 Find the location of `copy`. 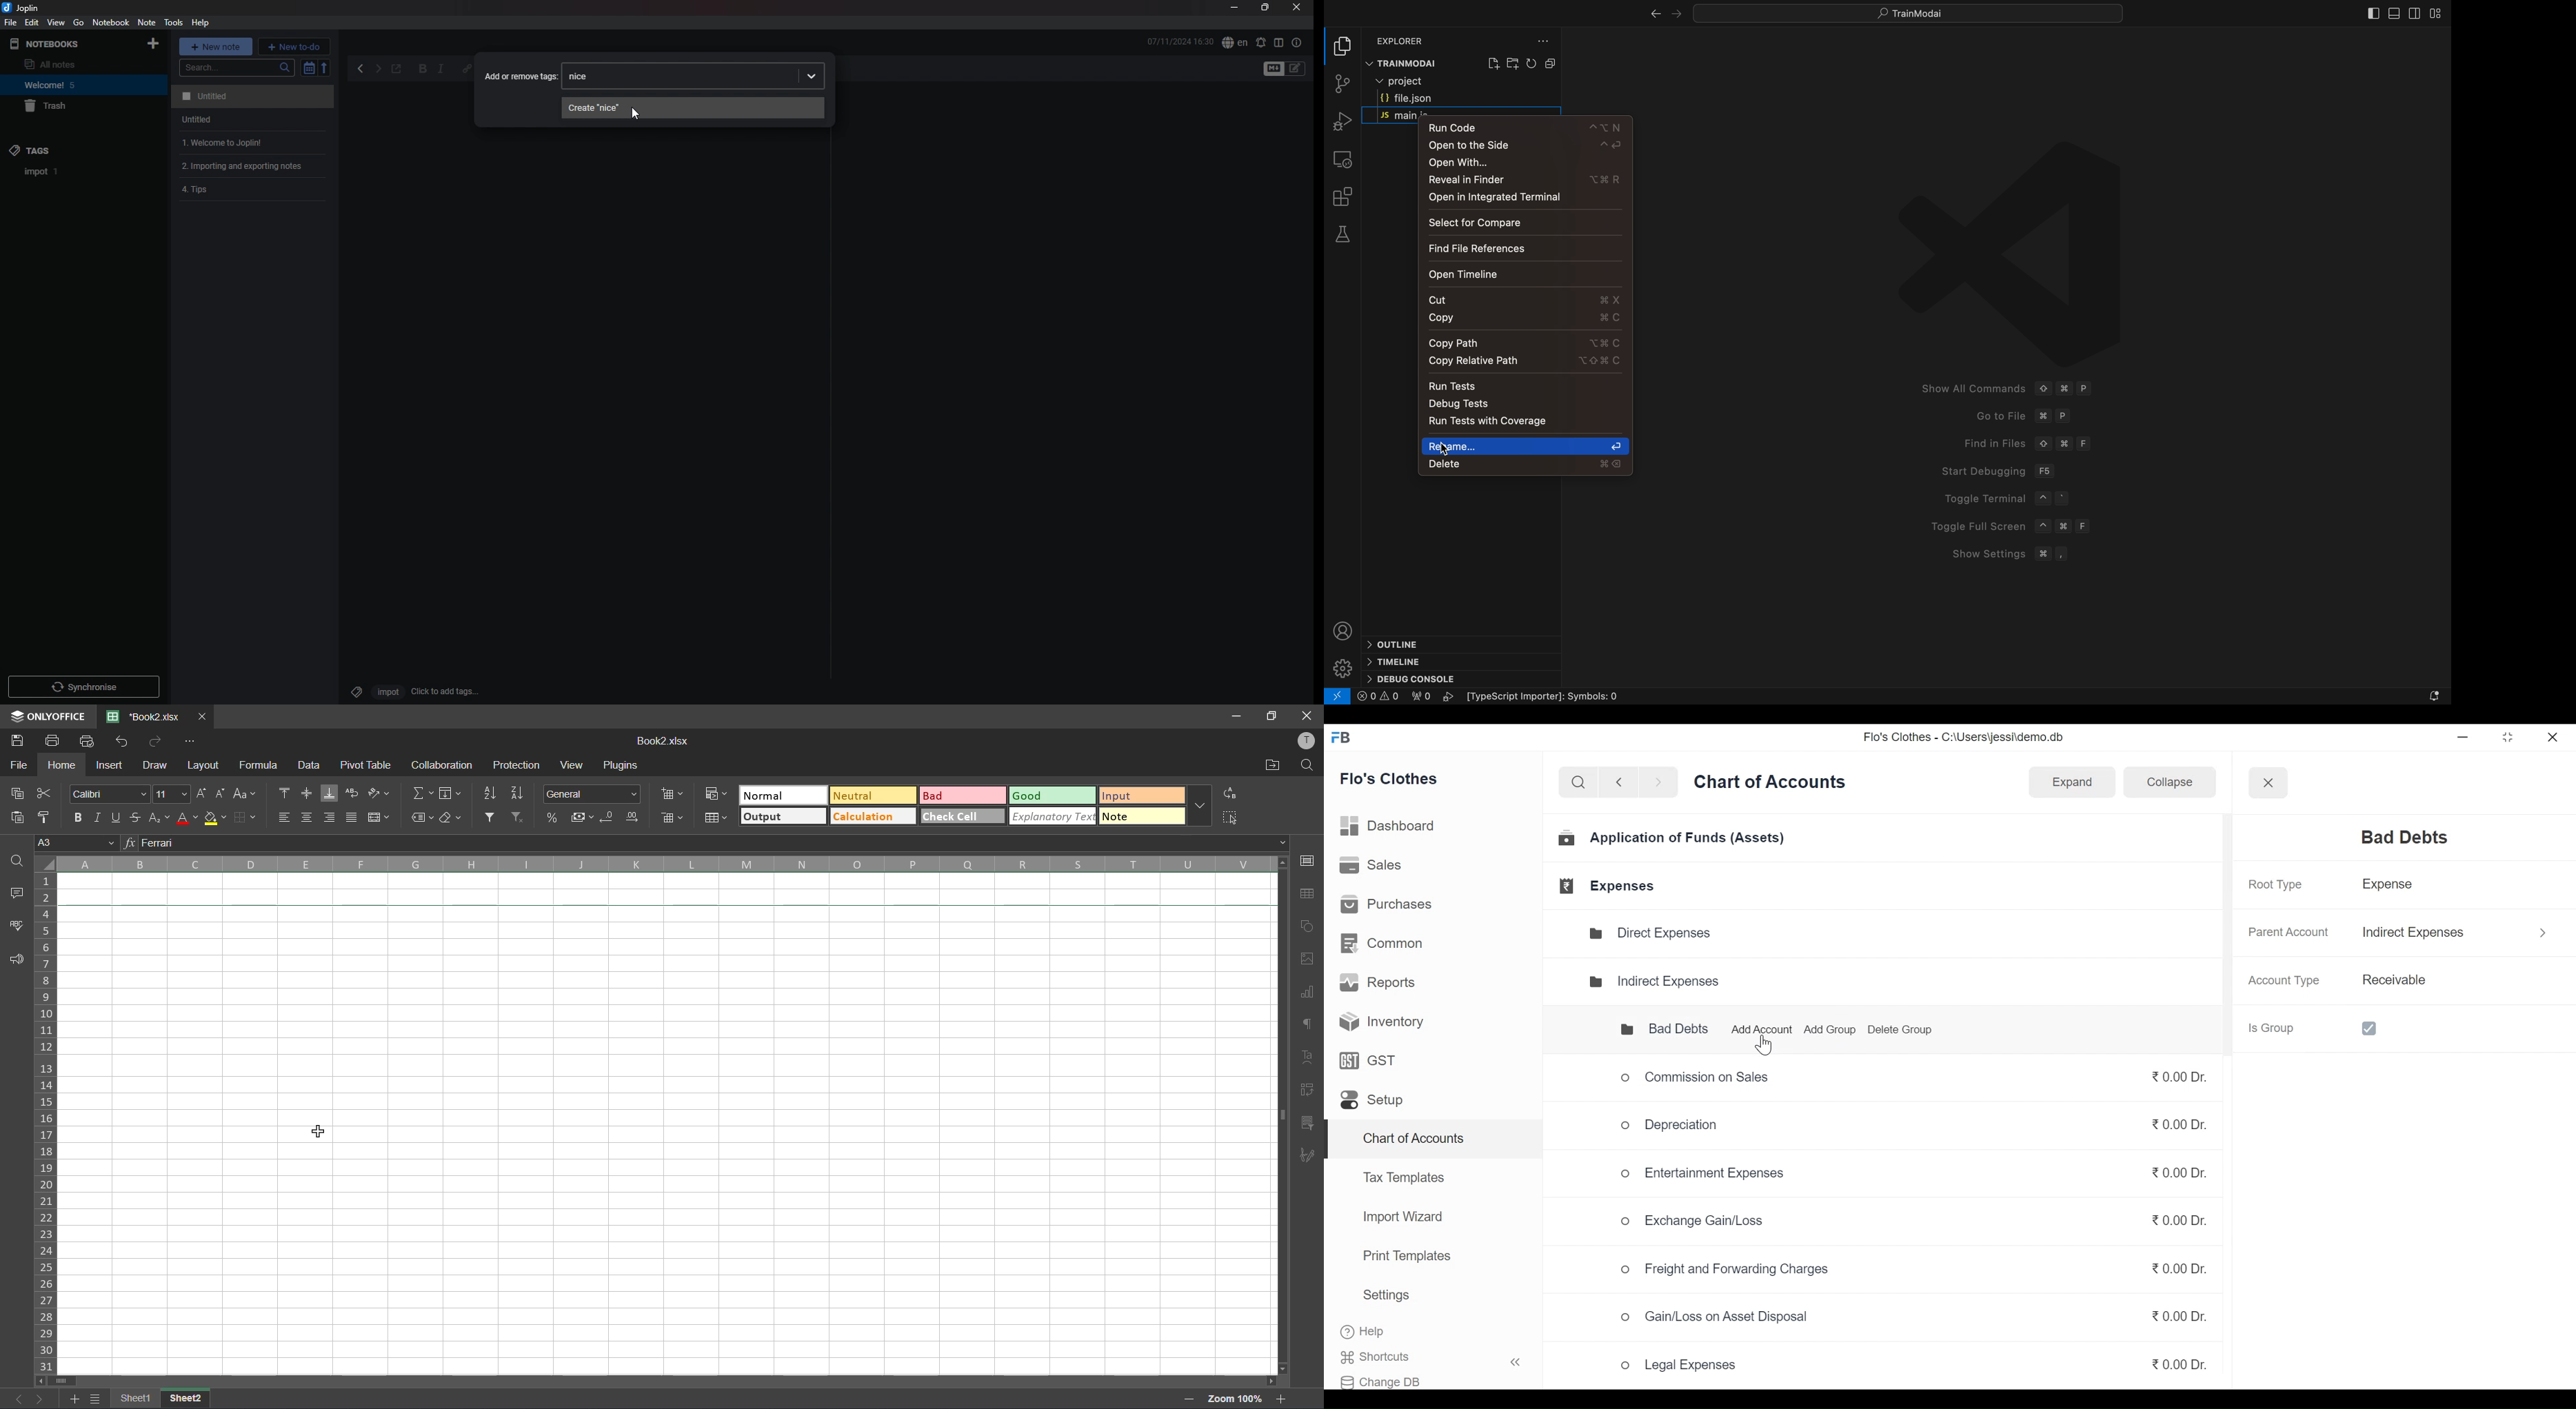

copy is located at coordinates (16, 795).